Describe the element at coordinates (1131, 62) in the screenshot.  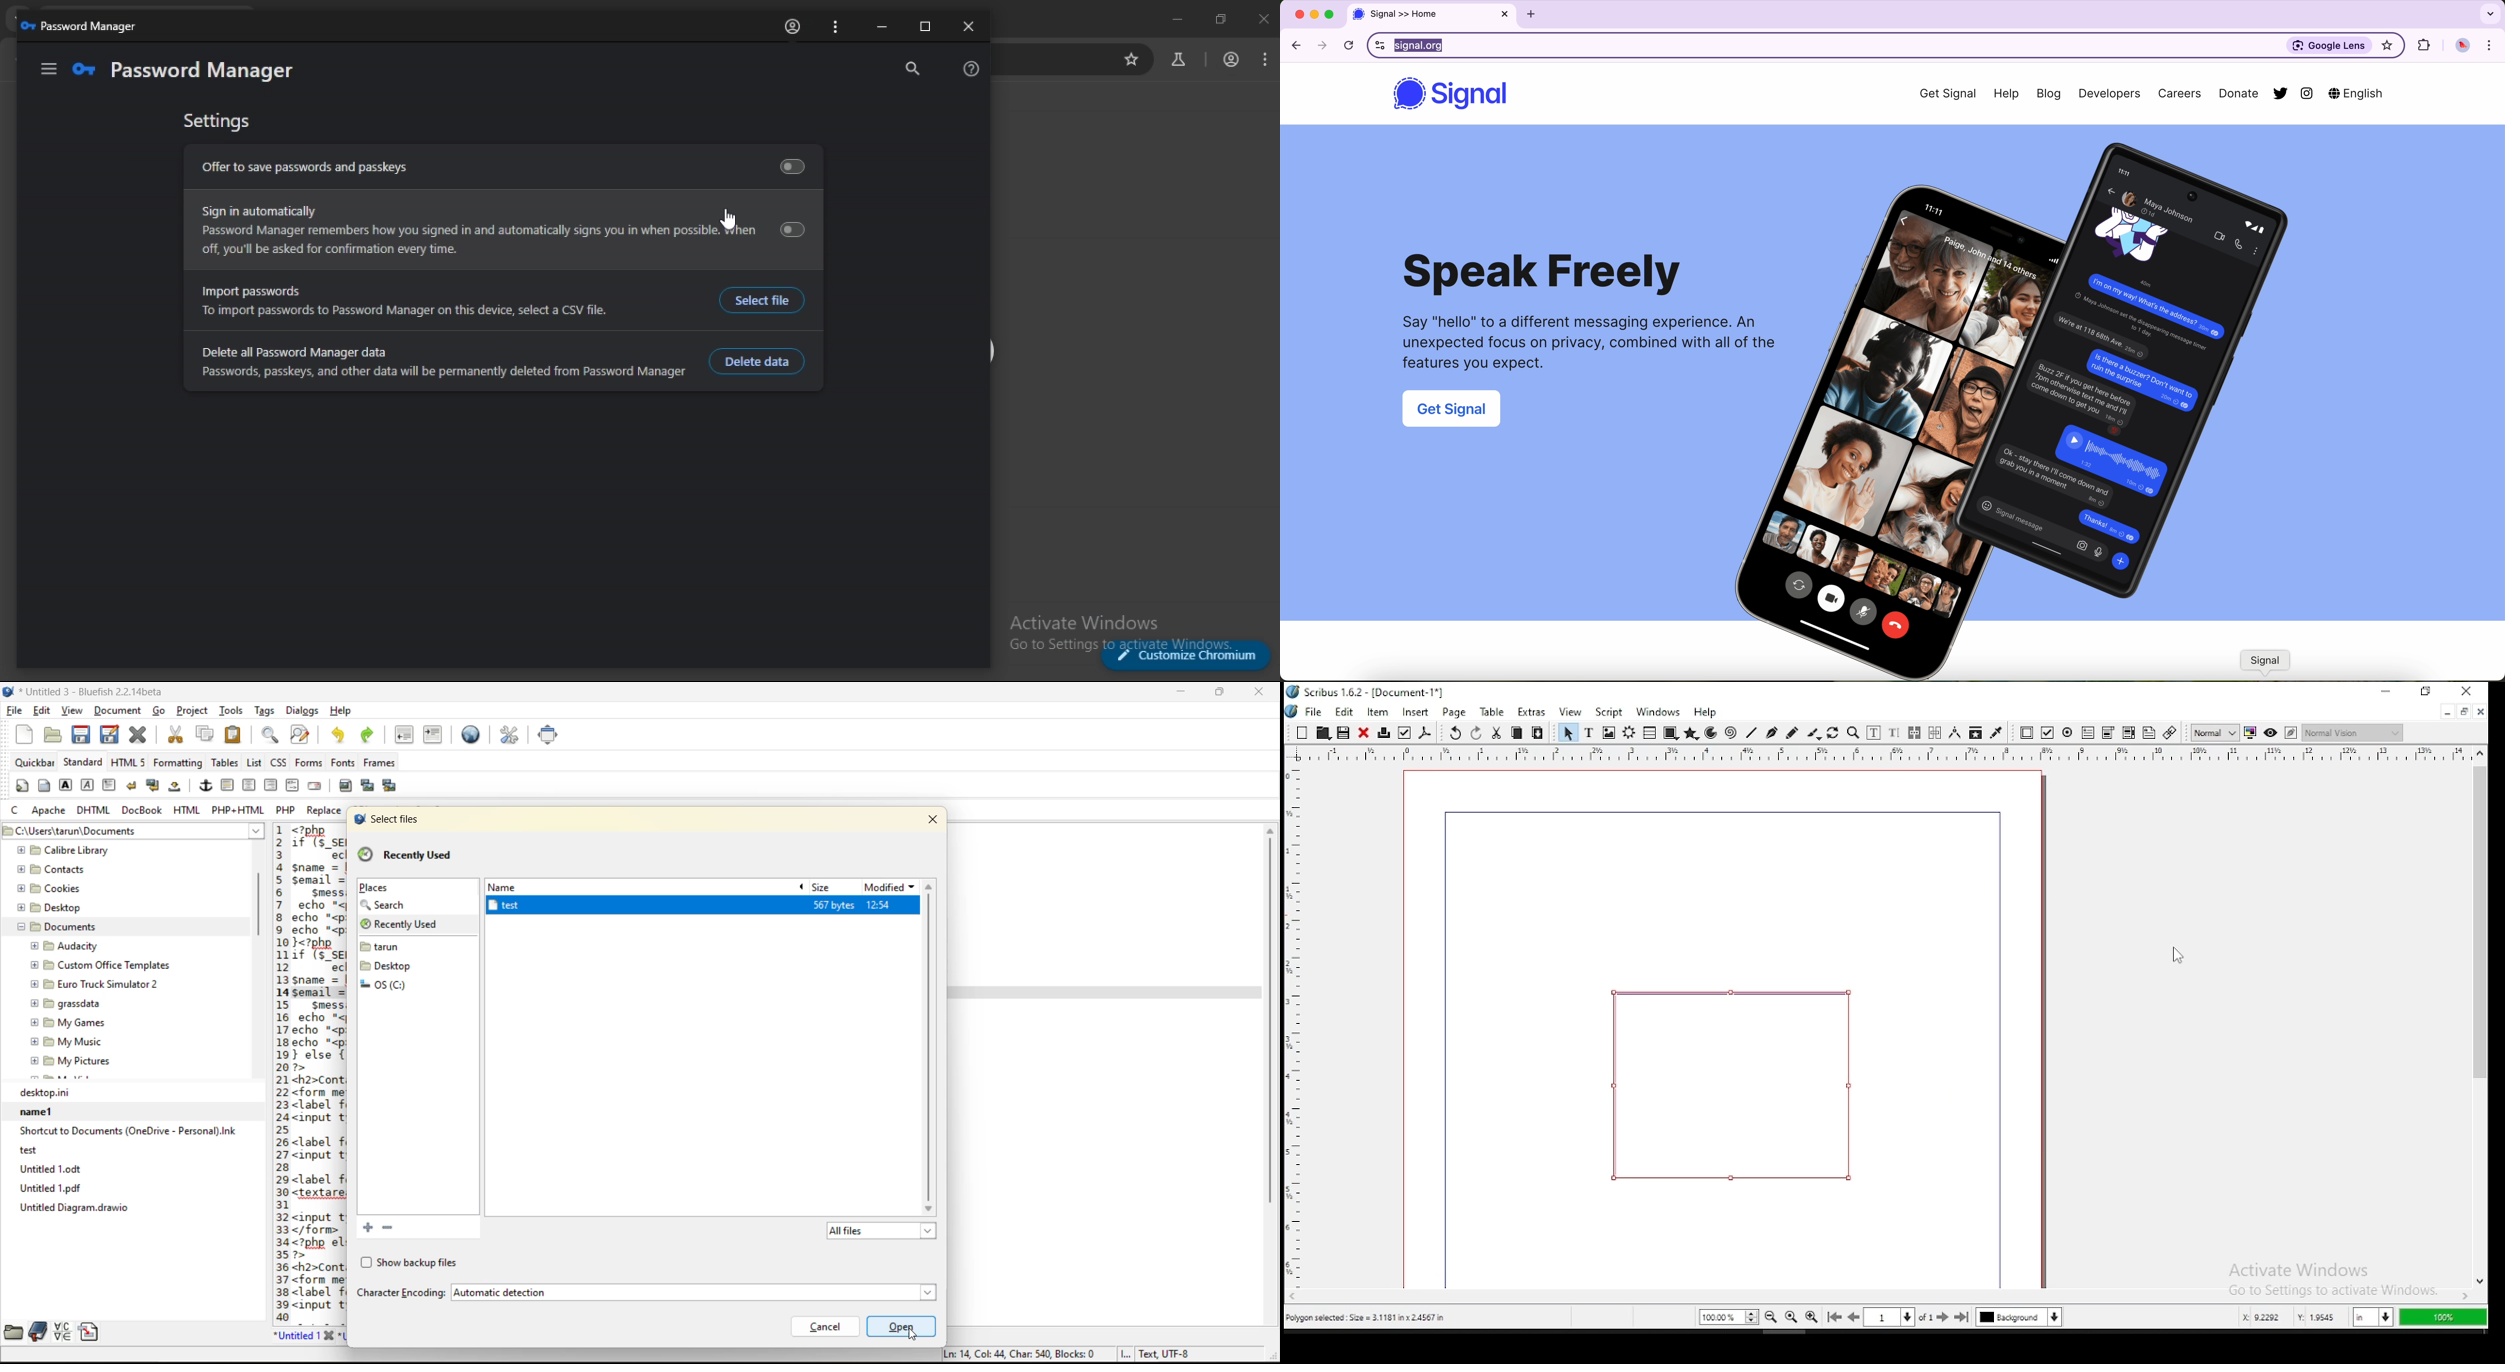
I see `bookmark page` at that location.